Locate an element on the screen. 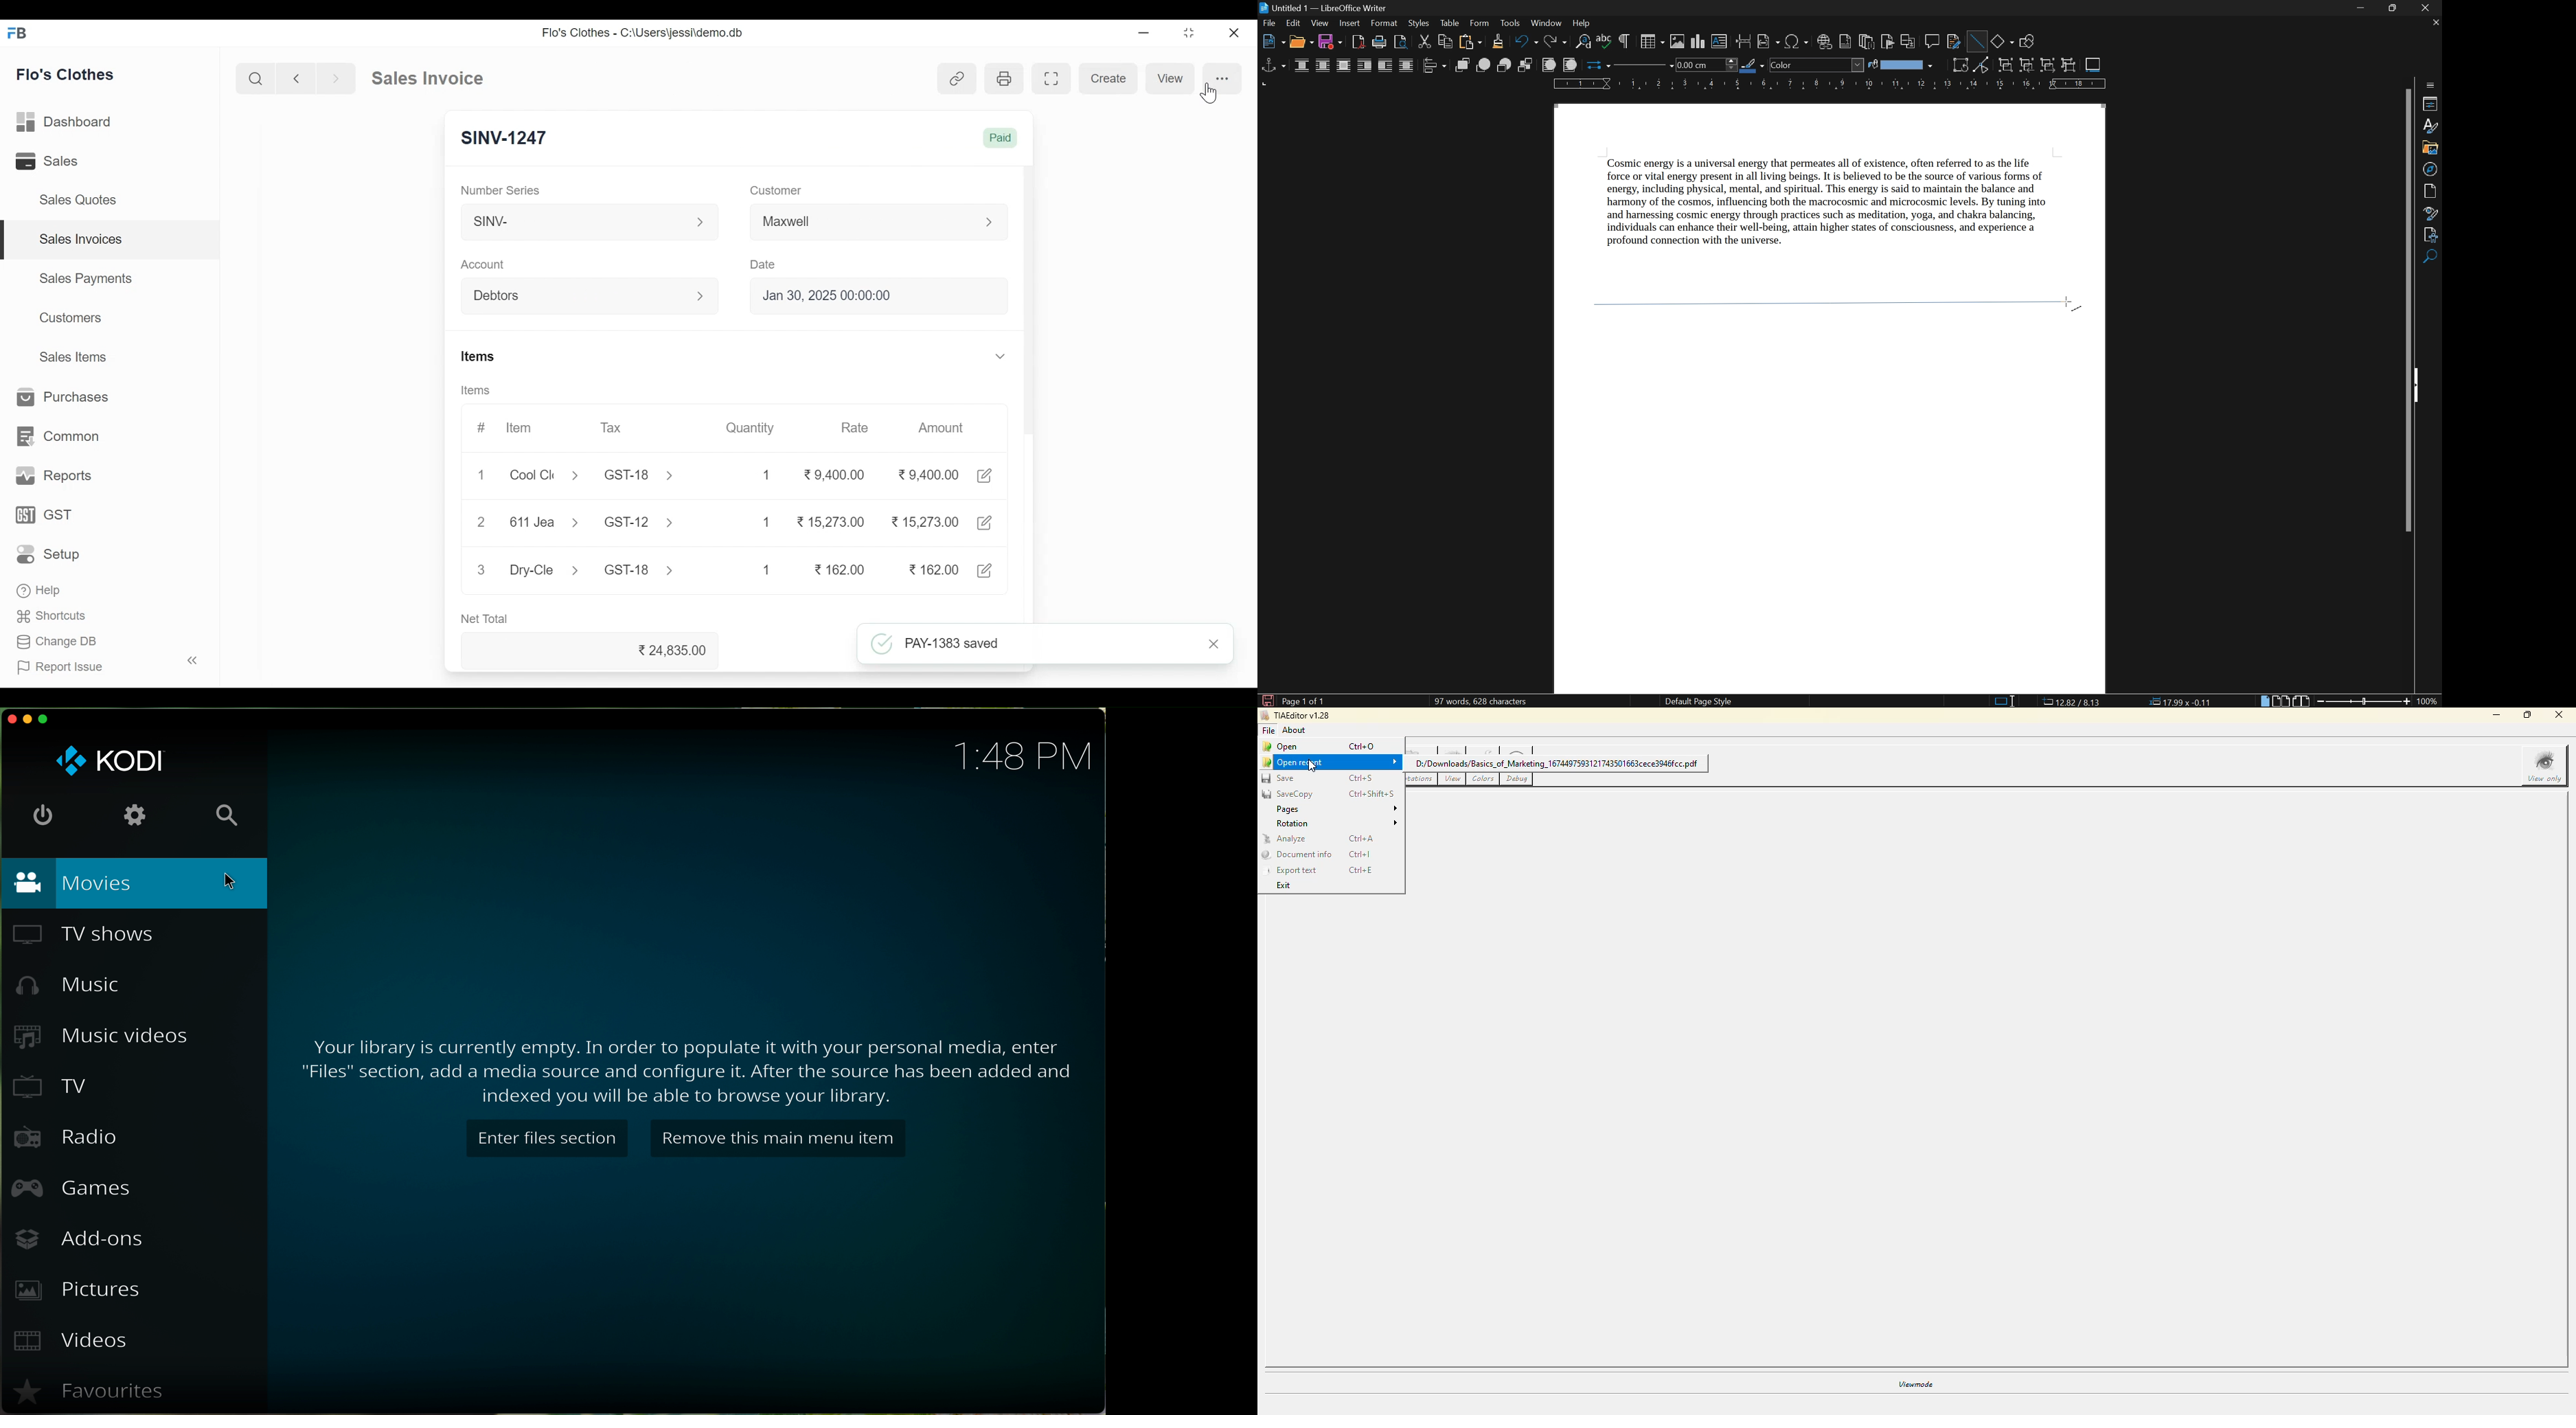 The width and height of the screenshot is (2576, 1428). GST is located at coordinates (44, 516).